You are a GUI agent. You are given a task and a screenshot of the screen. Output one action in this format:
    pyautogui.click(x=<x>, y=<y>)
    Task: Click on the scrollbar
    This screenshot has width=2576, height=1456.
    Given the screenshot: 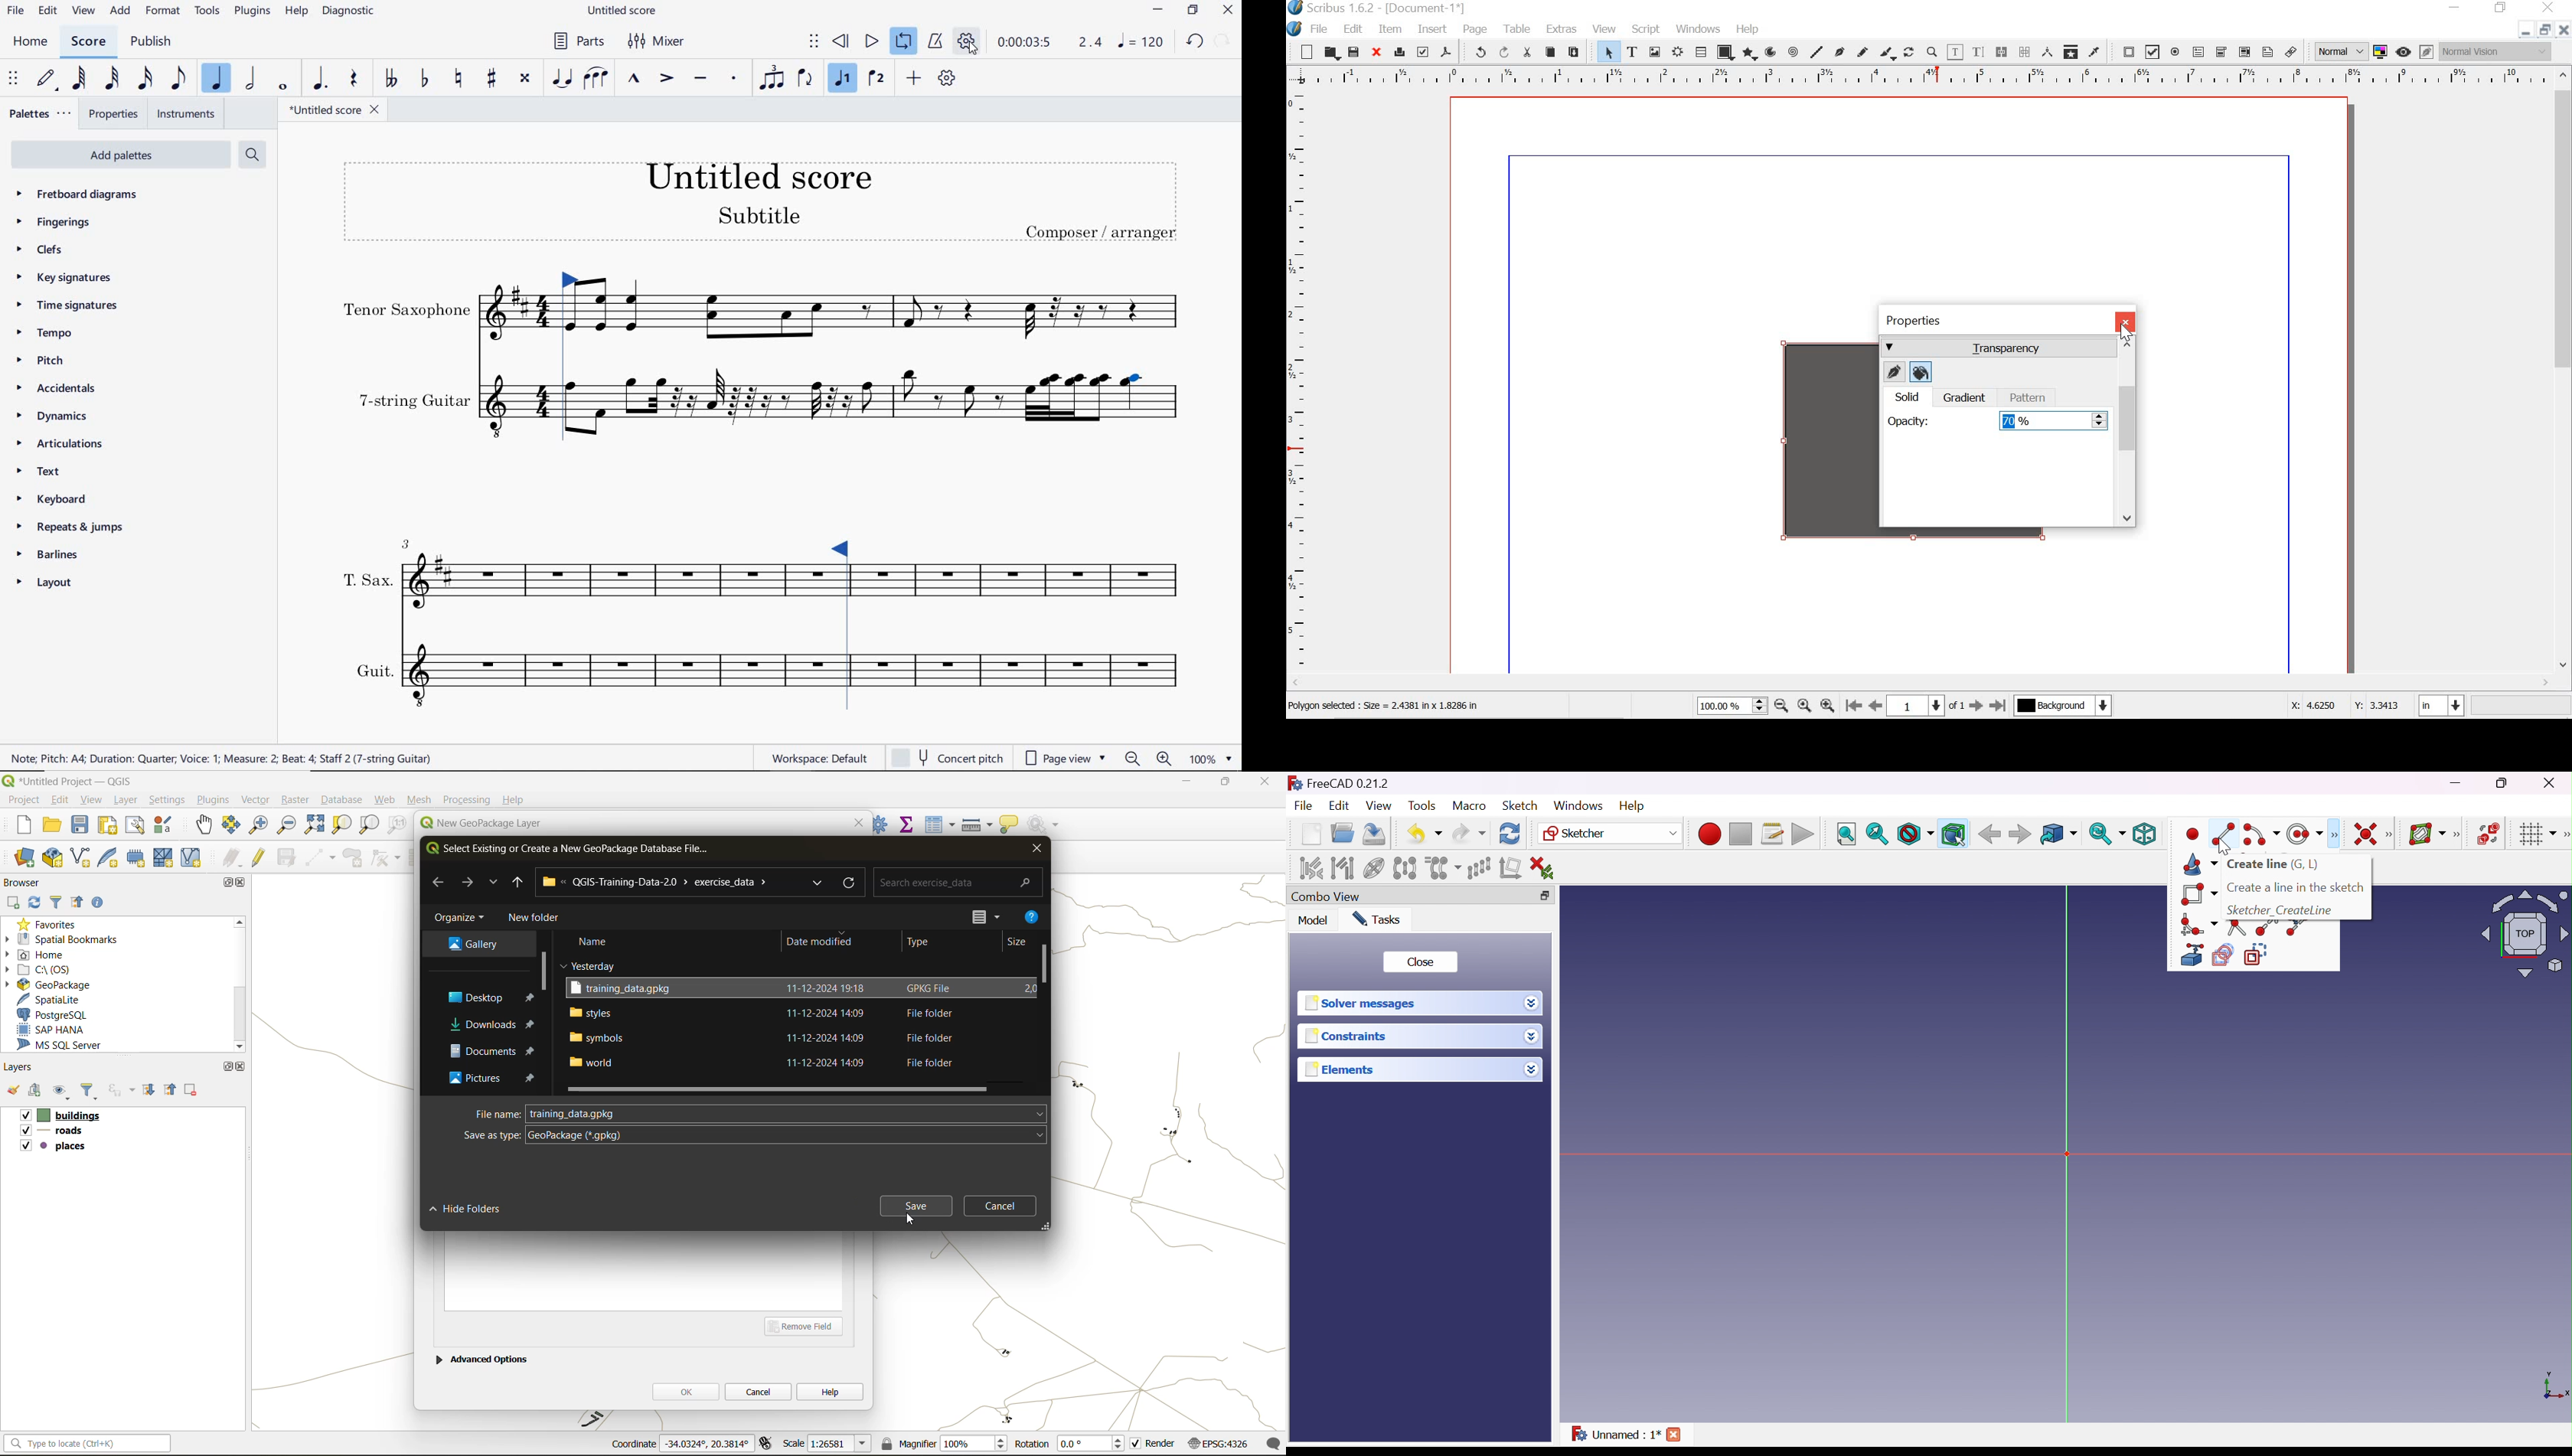 What is the action you would take?
    pyautogui.click(x=2127, y=432)
    